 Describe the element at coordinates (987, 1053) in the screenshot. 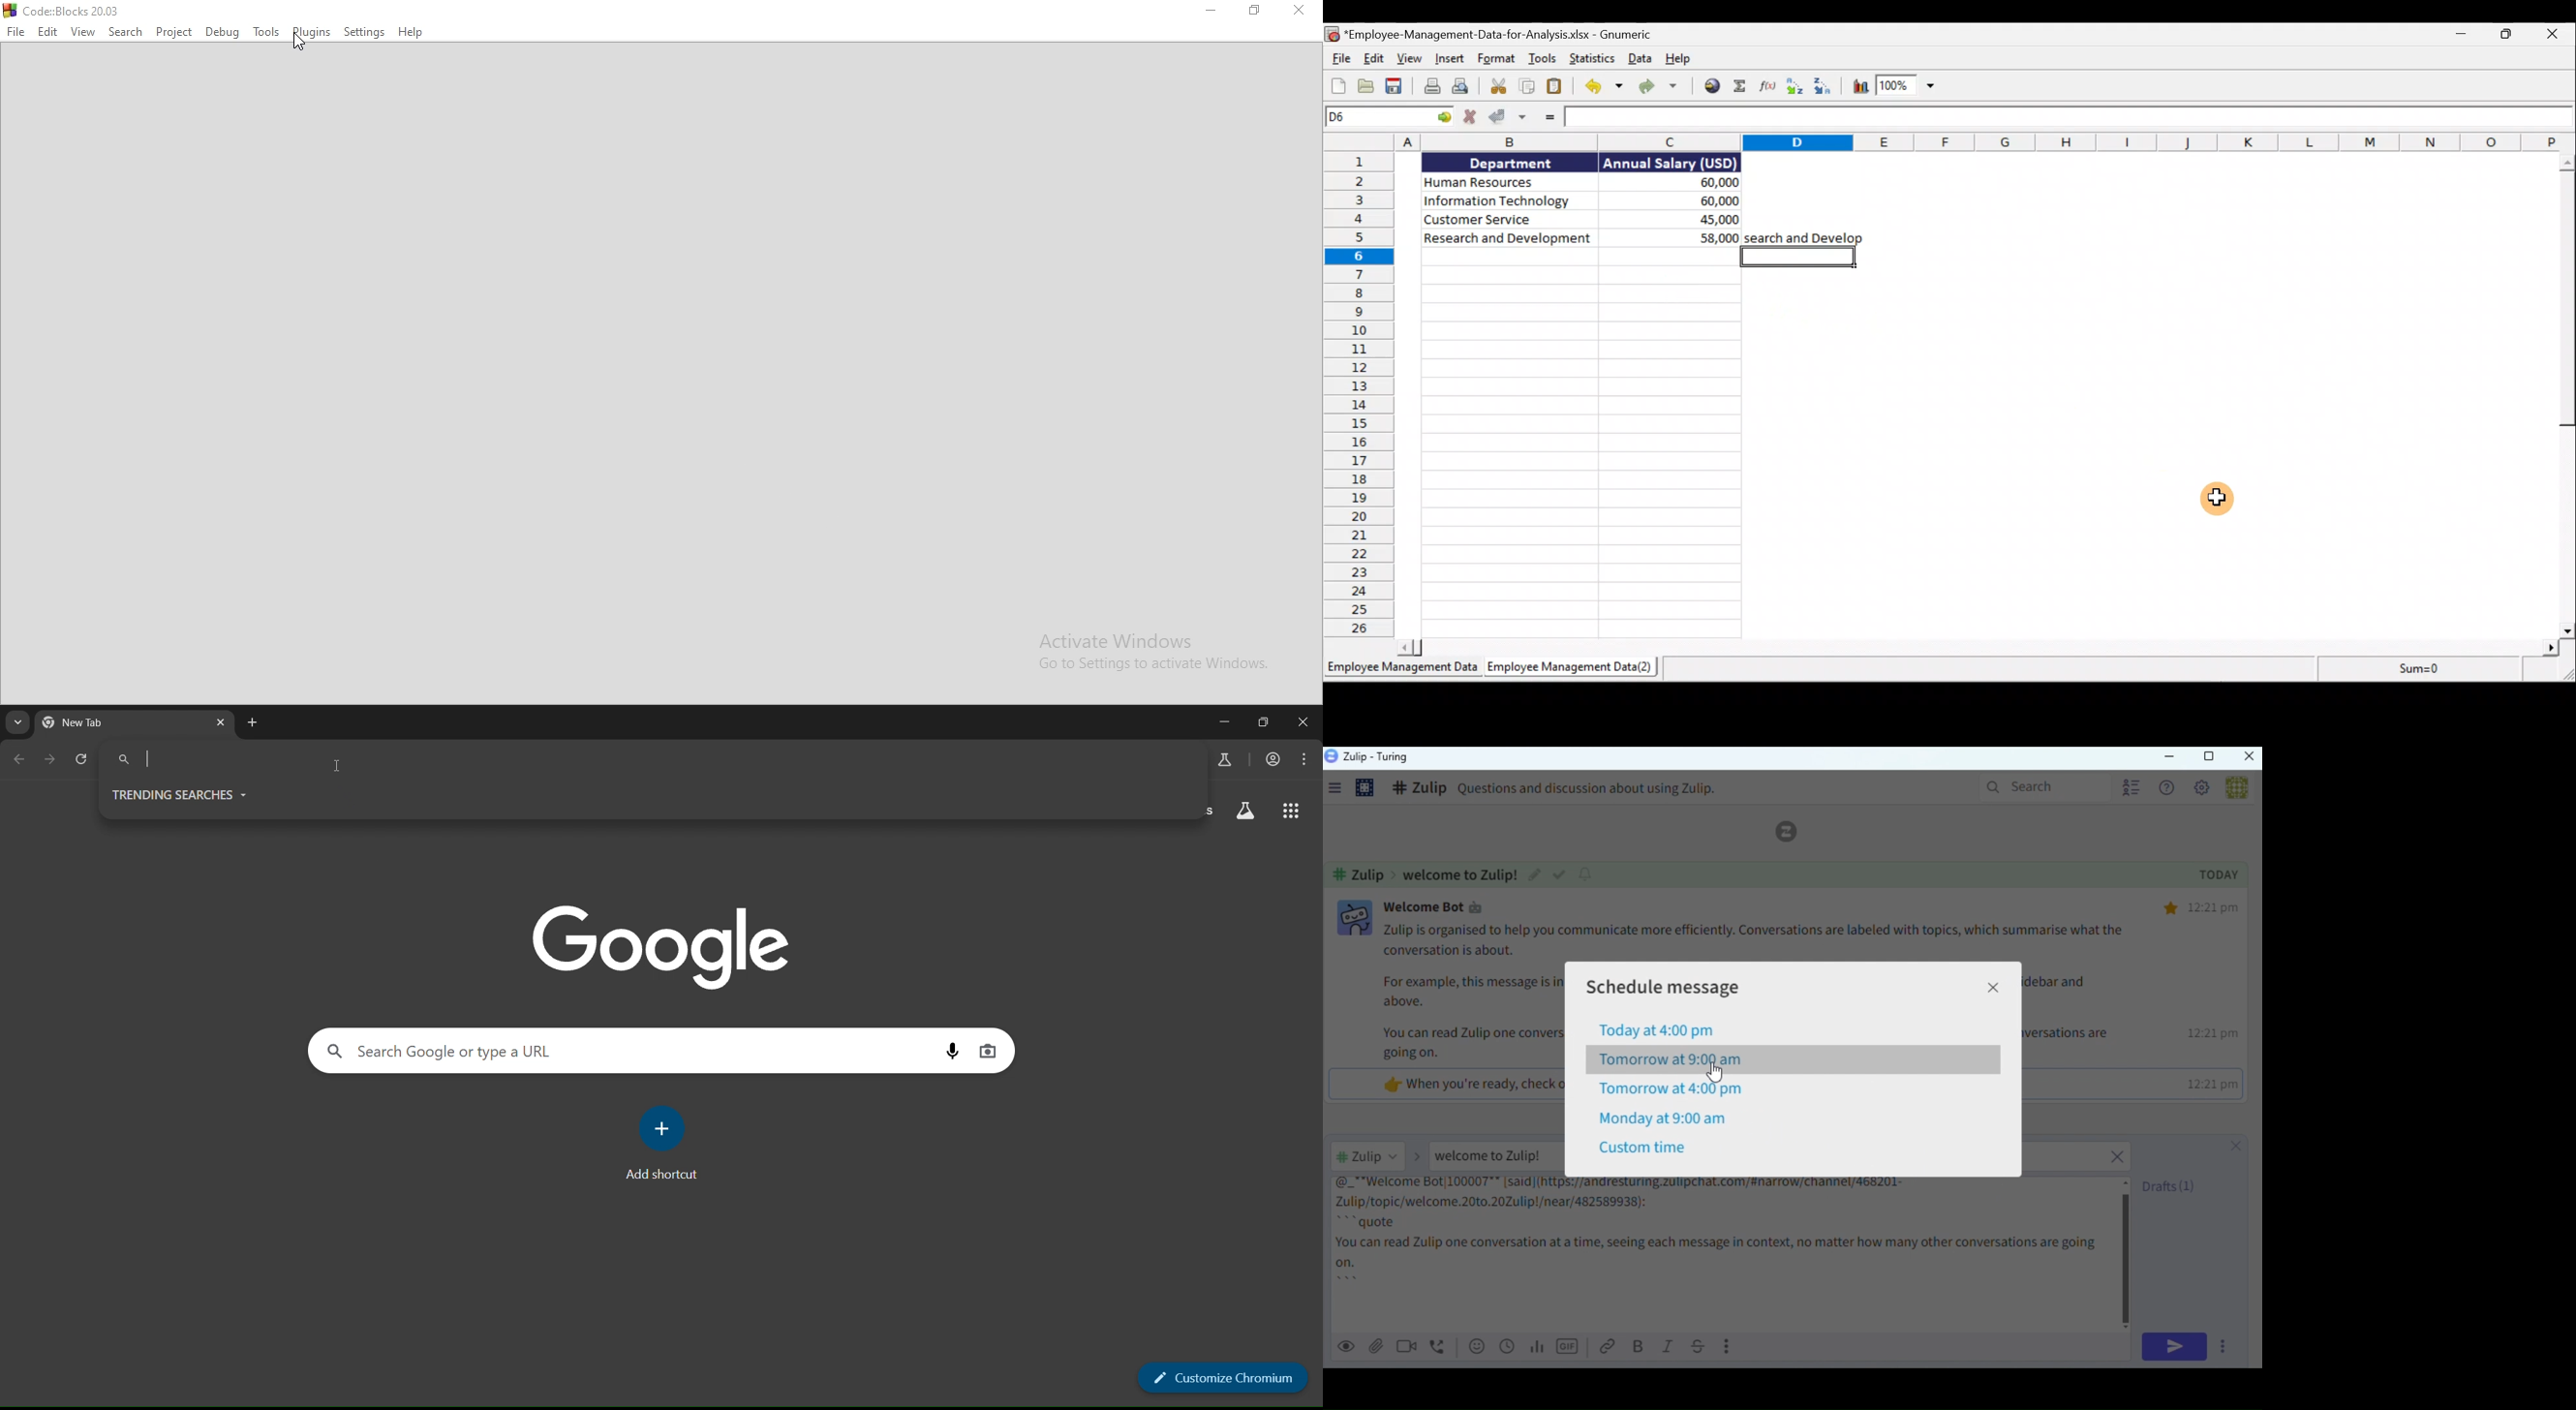

I see `image search` at that location.